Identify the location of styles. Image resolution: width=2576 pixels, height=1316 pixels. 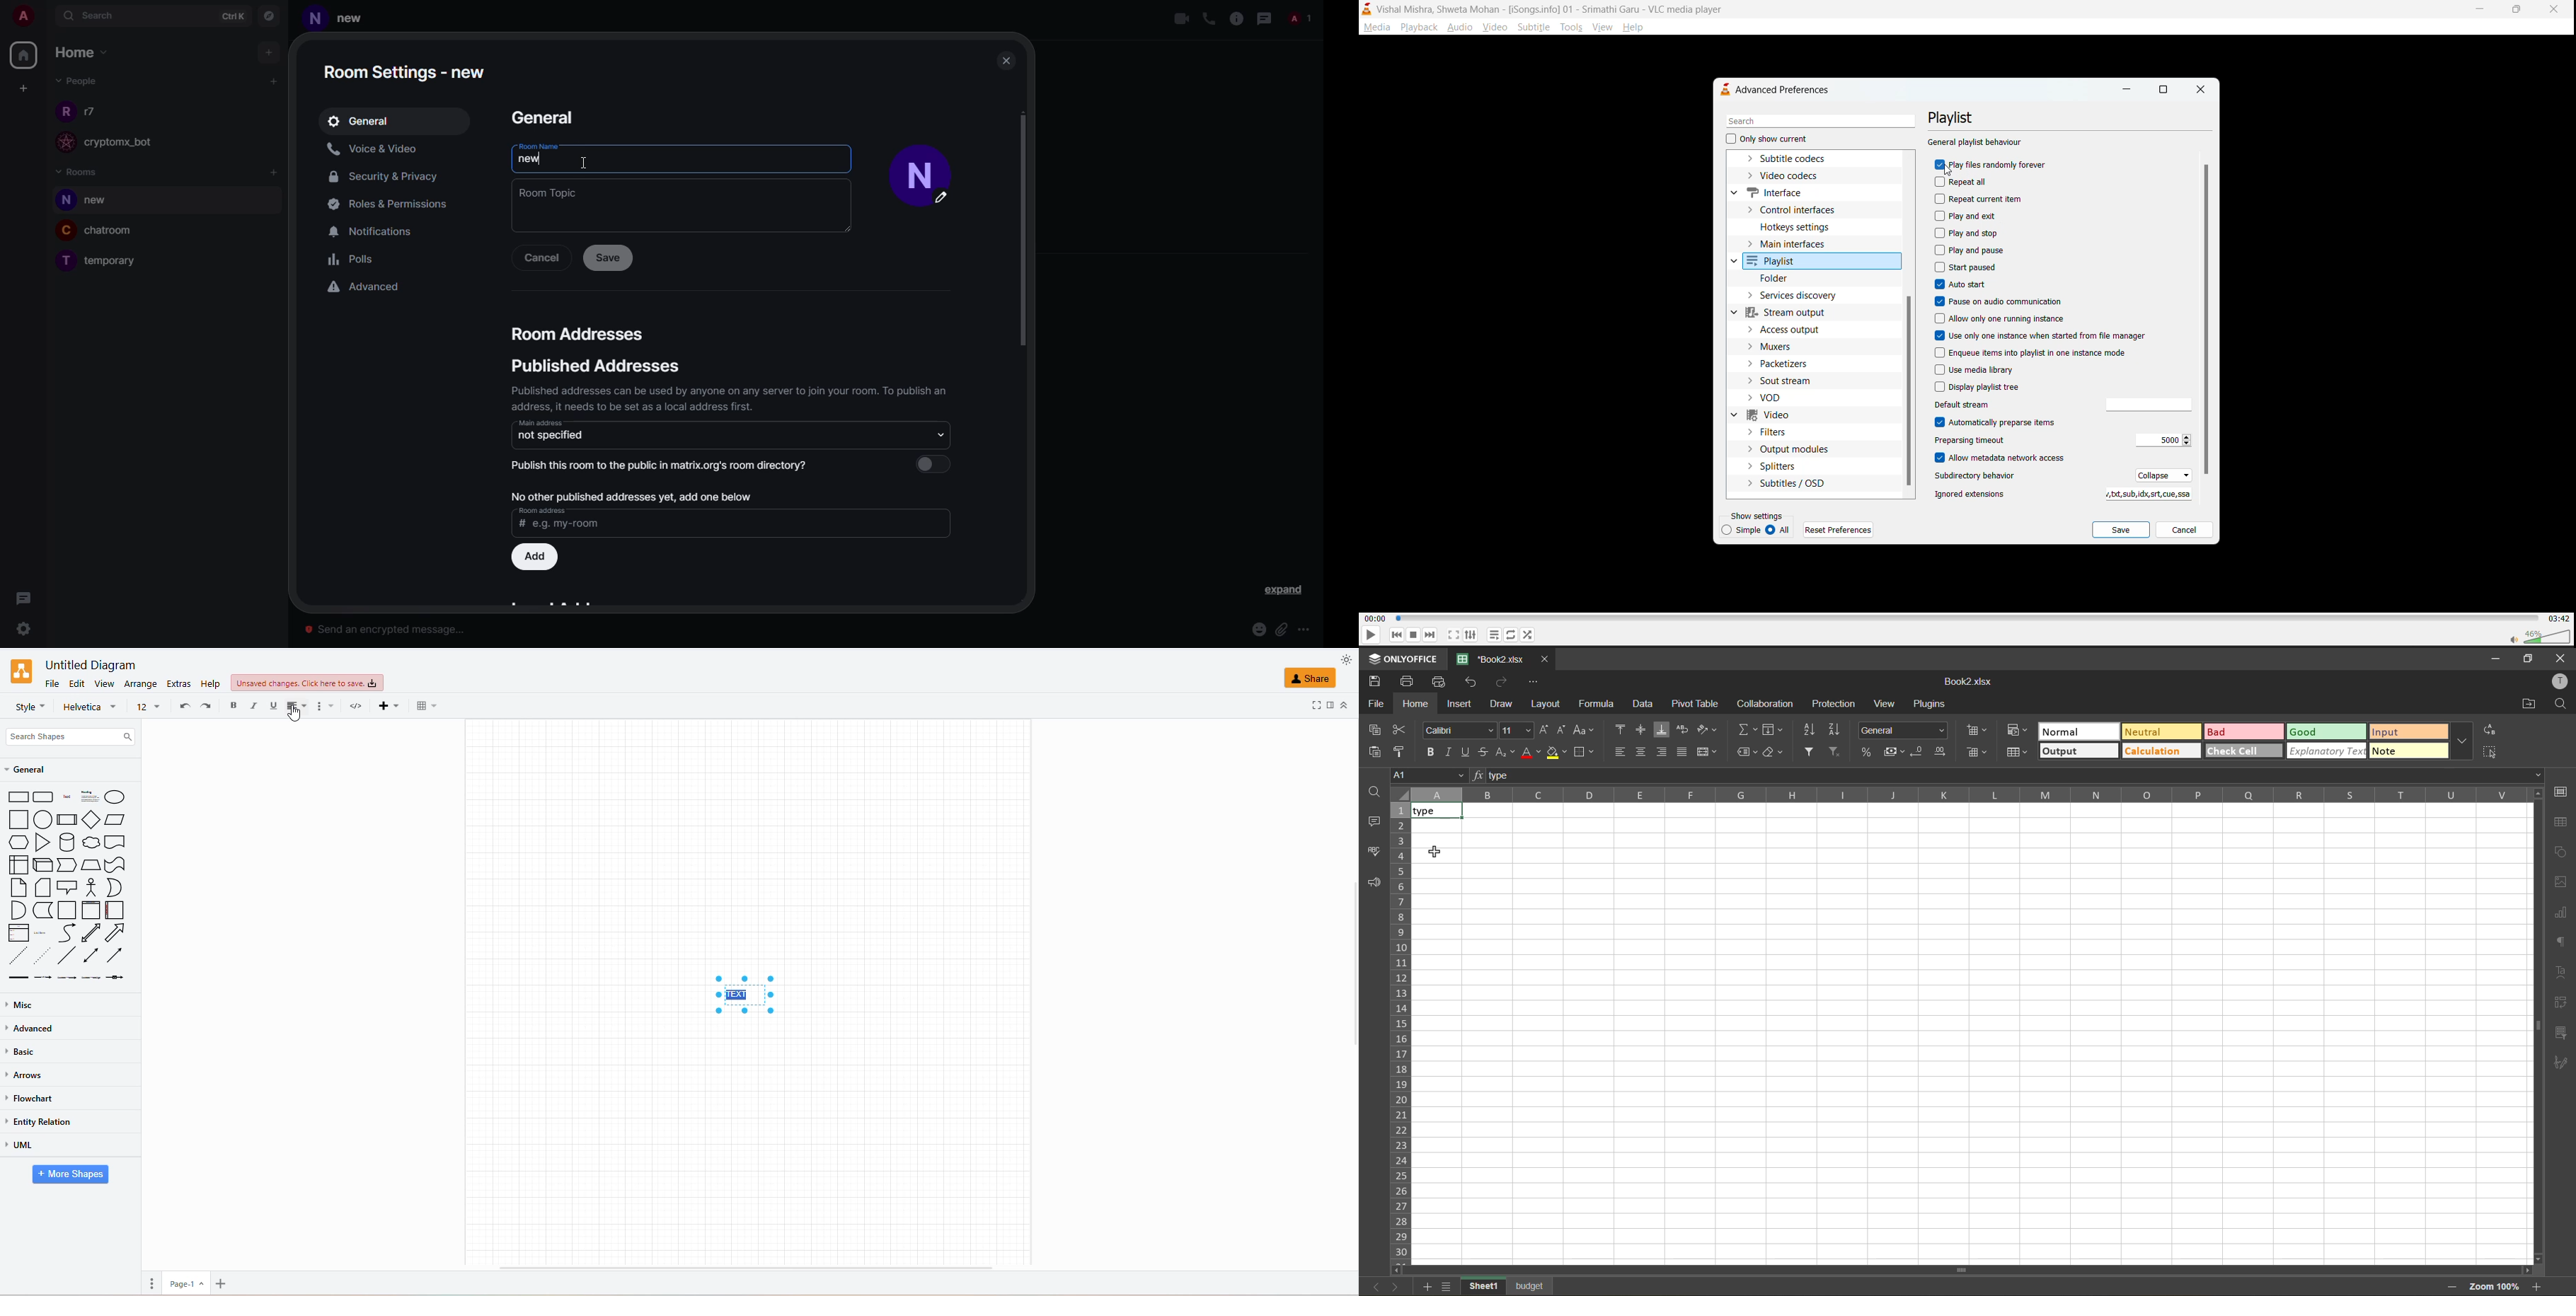
(28, 707).